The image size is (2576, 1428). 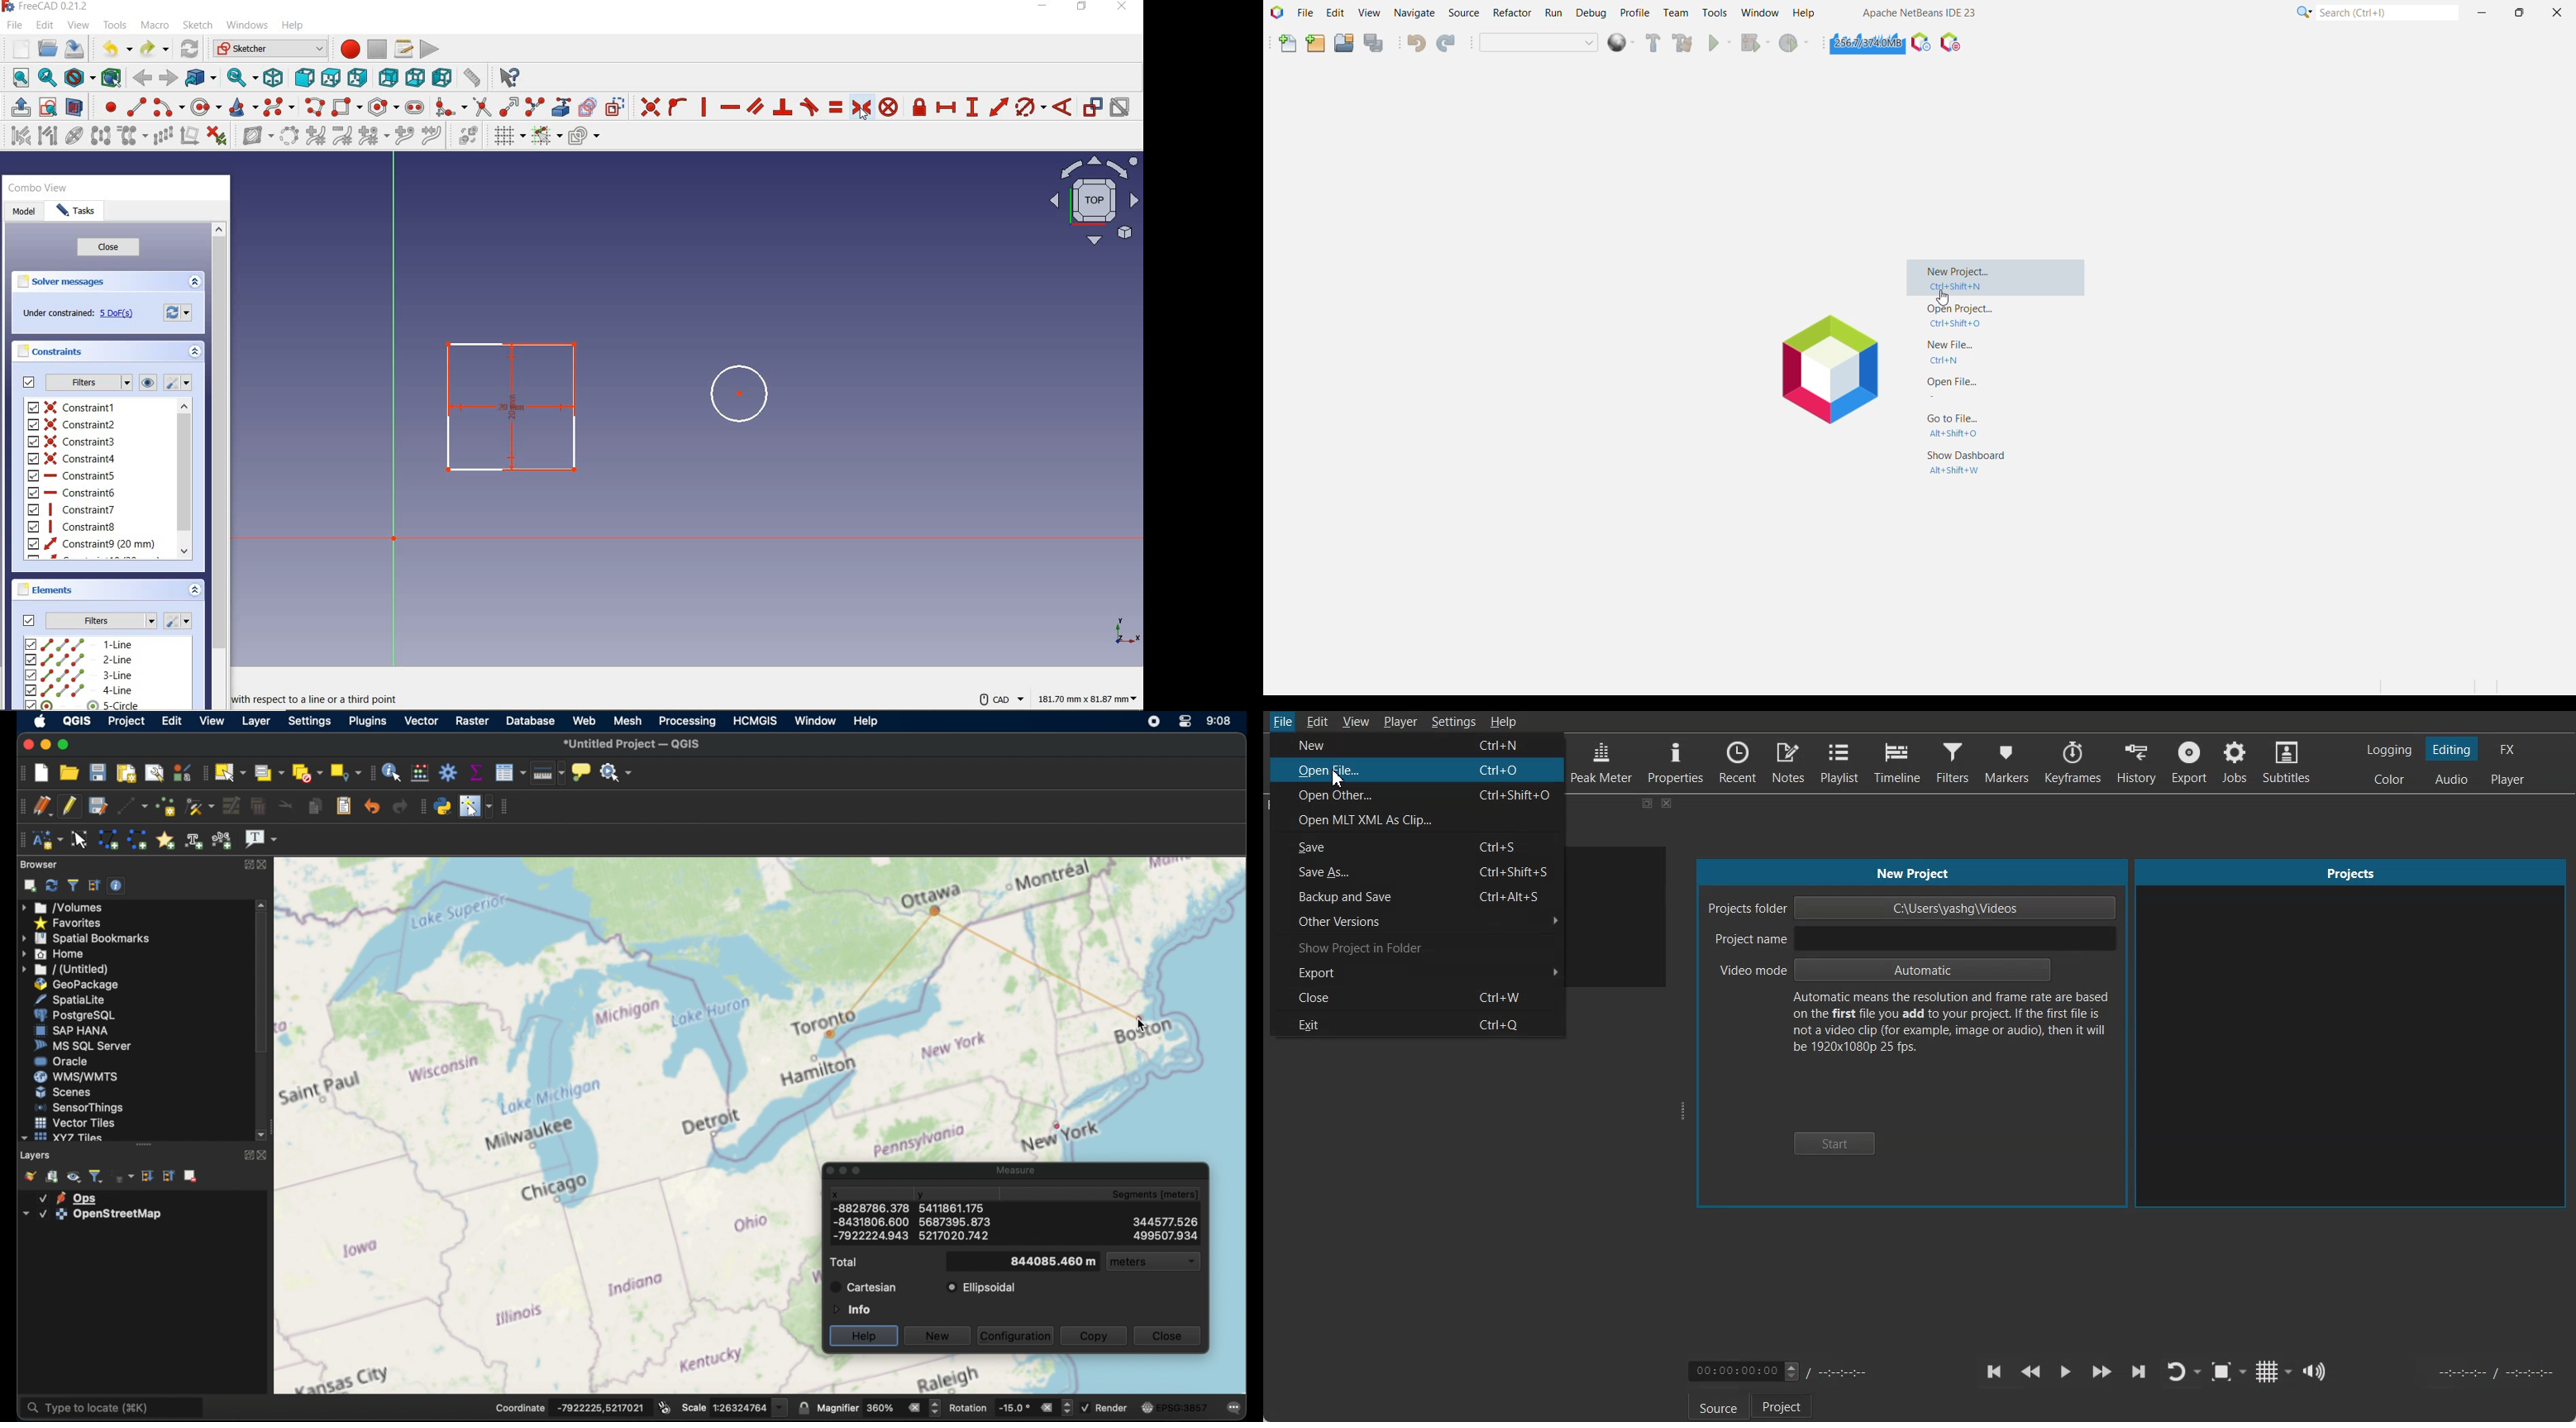 What do you see at coordinates (443, 804) in the screenshot?
I see `python console` at bounding box center [443, 804].